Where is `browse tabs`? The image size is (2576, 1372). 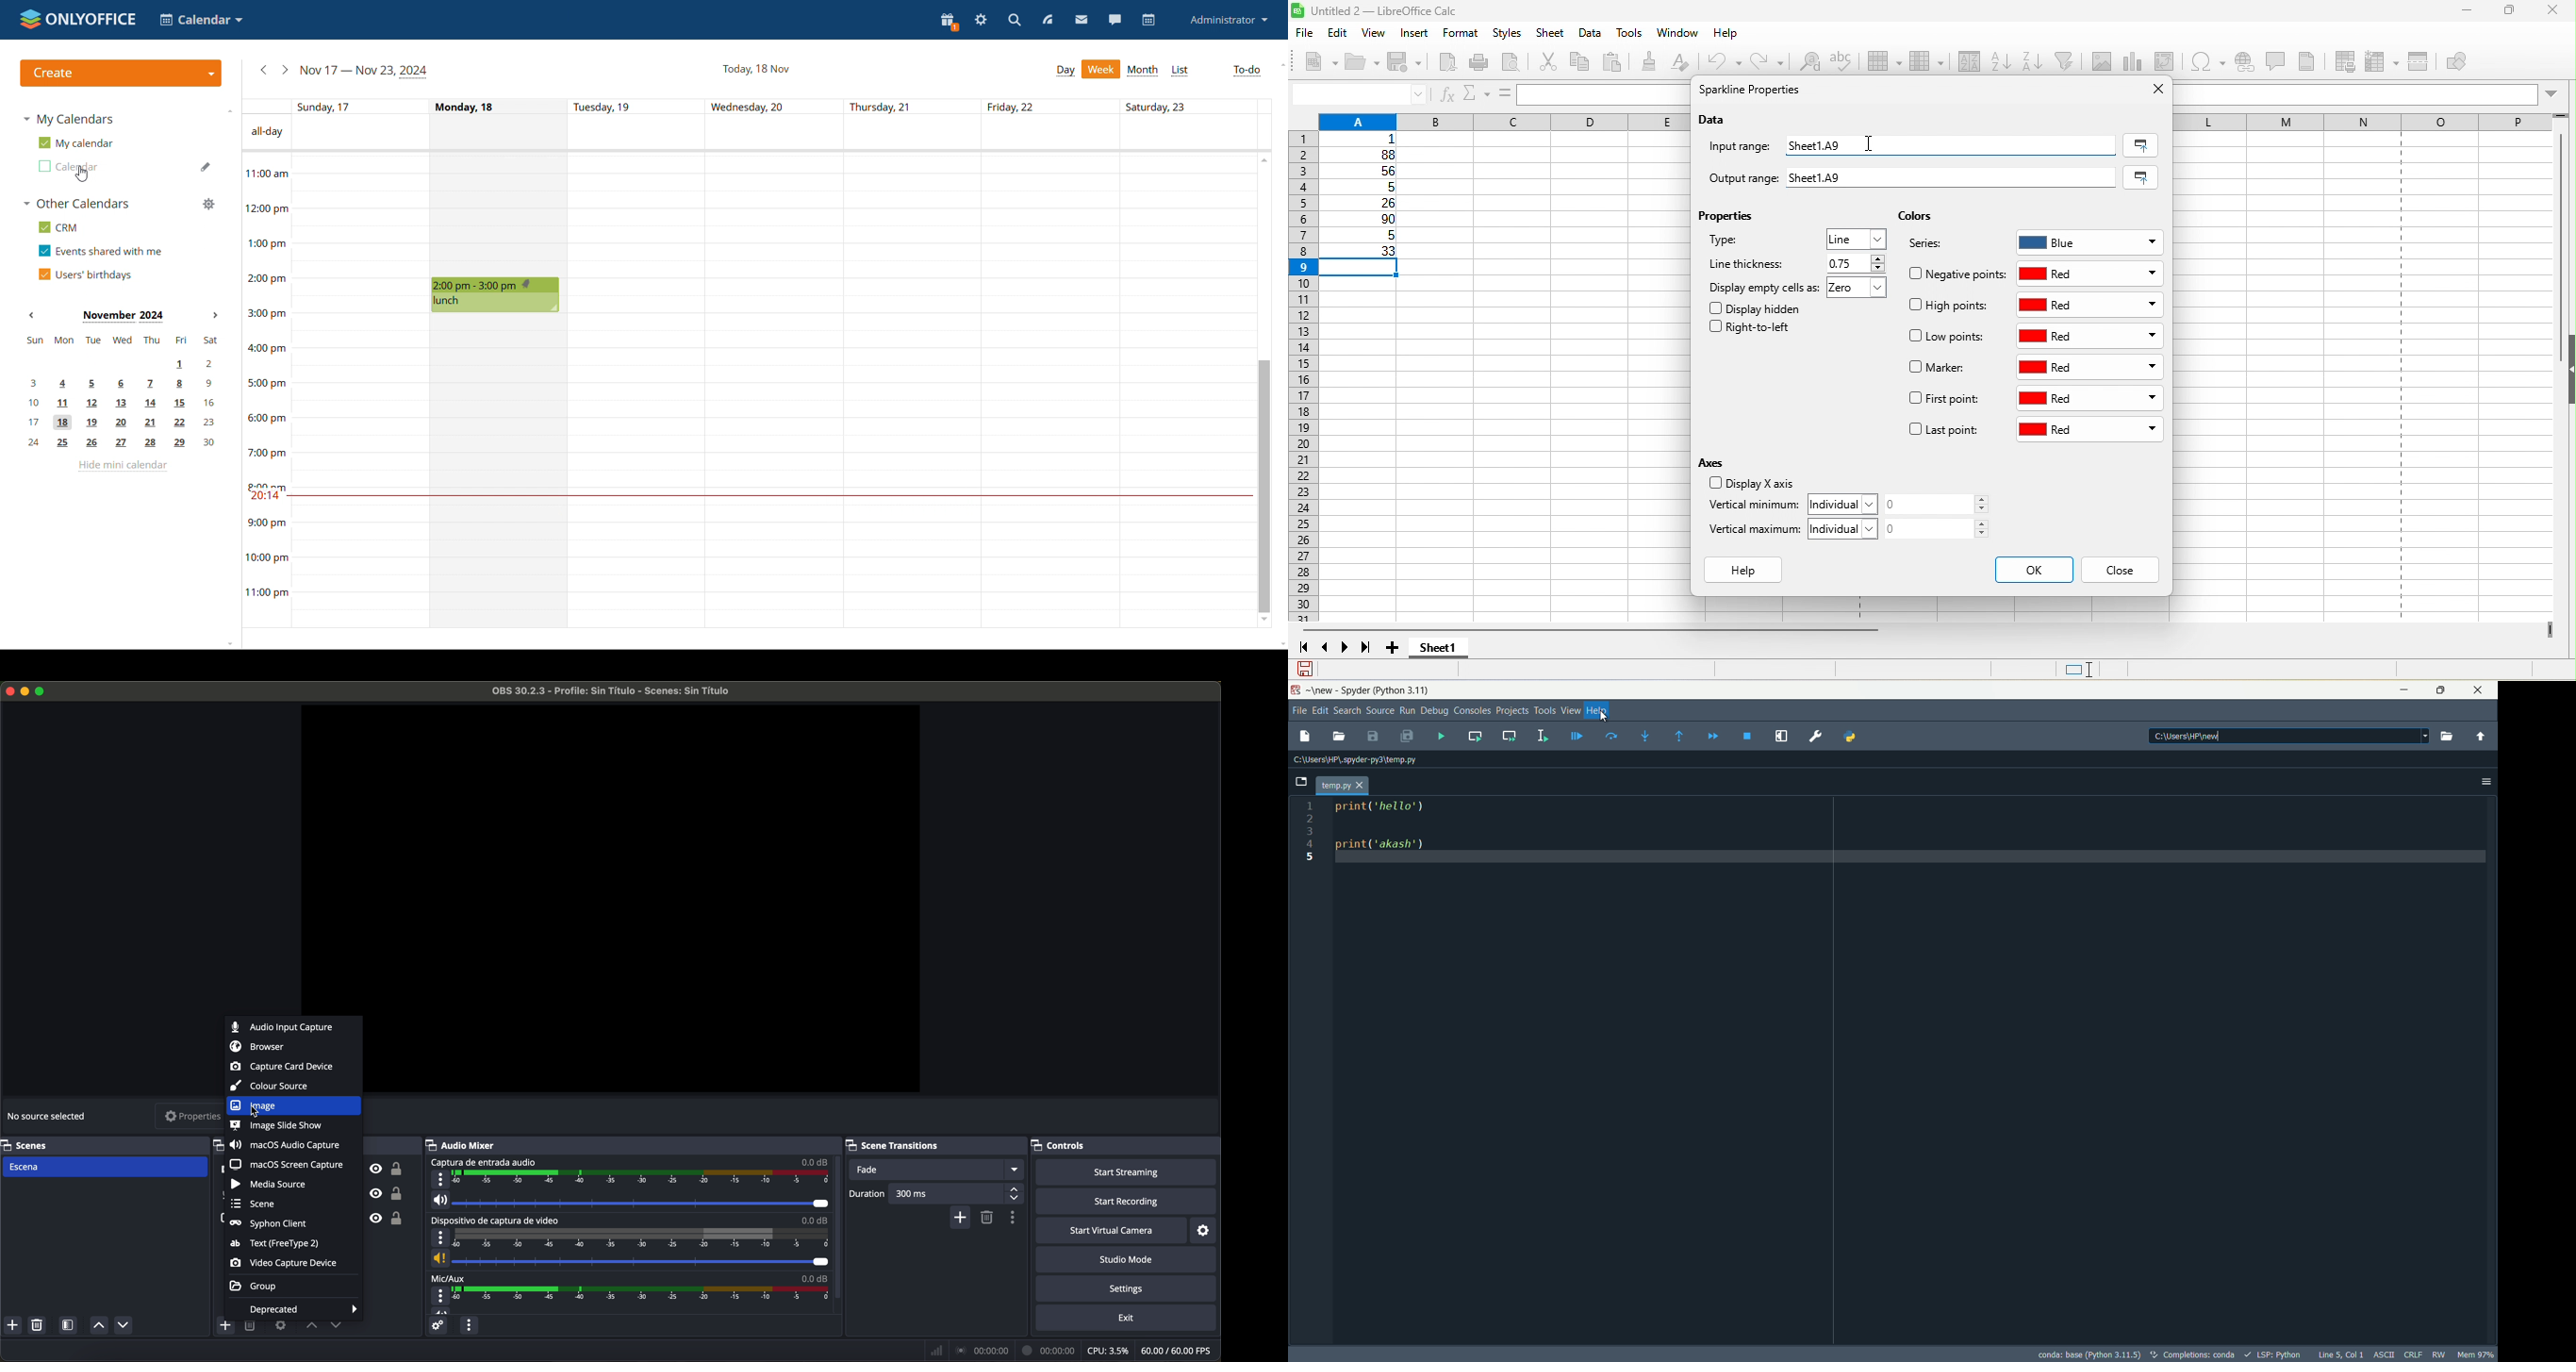 browse tabs is located at coordinates (1301, 783).